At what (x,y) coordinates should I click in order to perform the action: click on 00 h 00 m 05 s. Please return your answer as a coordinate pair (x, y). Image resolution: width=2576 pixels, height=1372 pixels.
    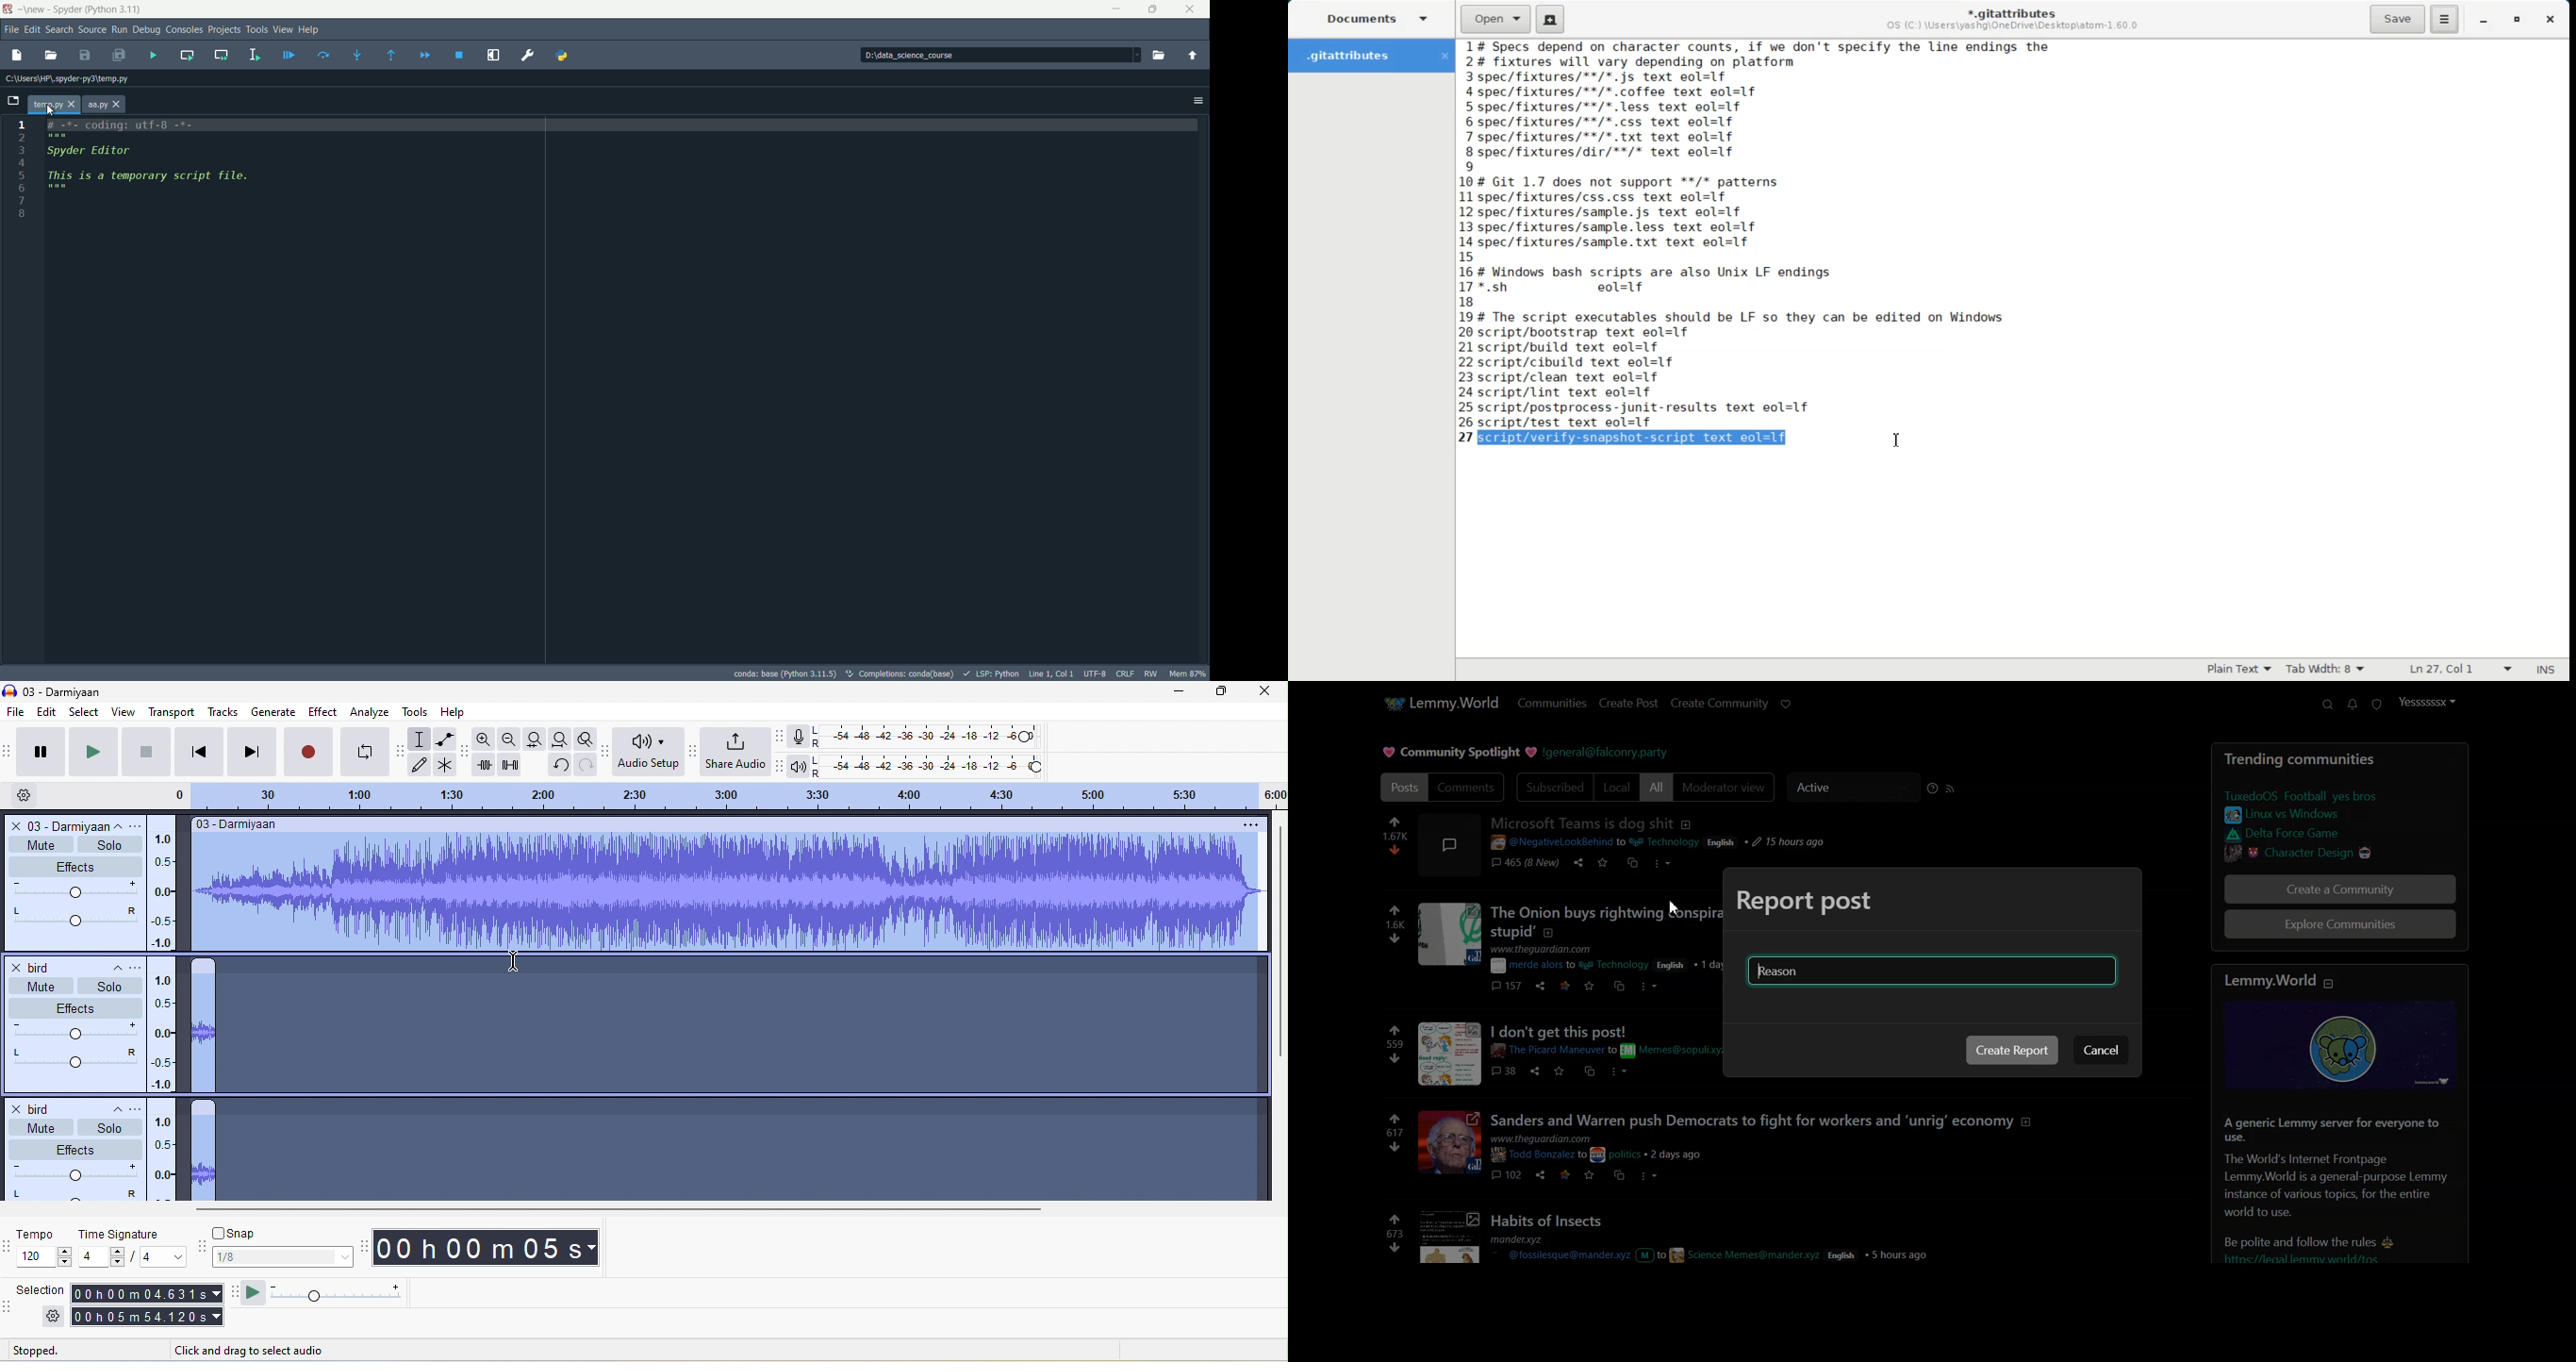
    Looking at the image, I should click on (495, 1250).